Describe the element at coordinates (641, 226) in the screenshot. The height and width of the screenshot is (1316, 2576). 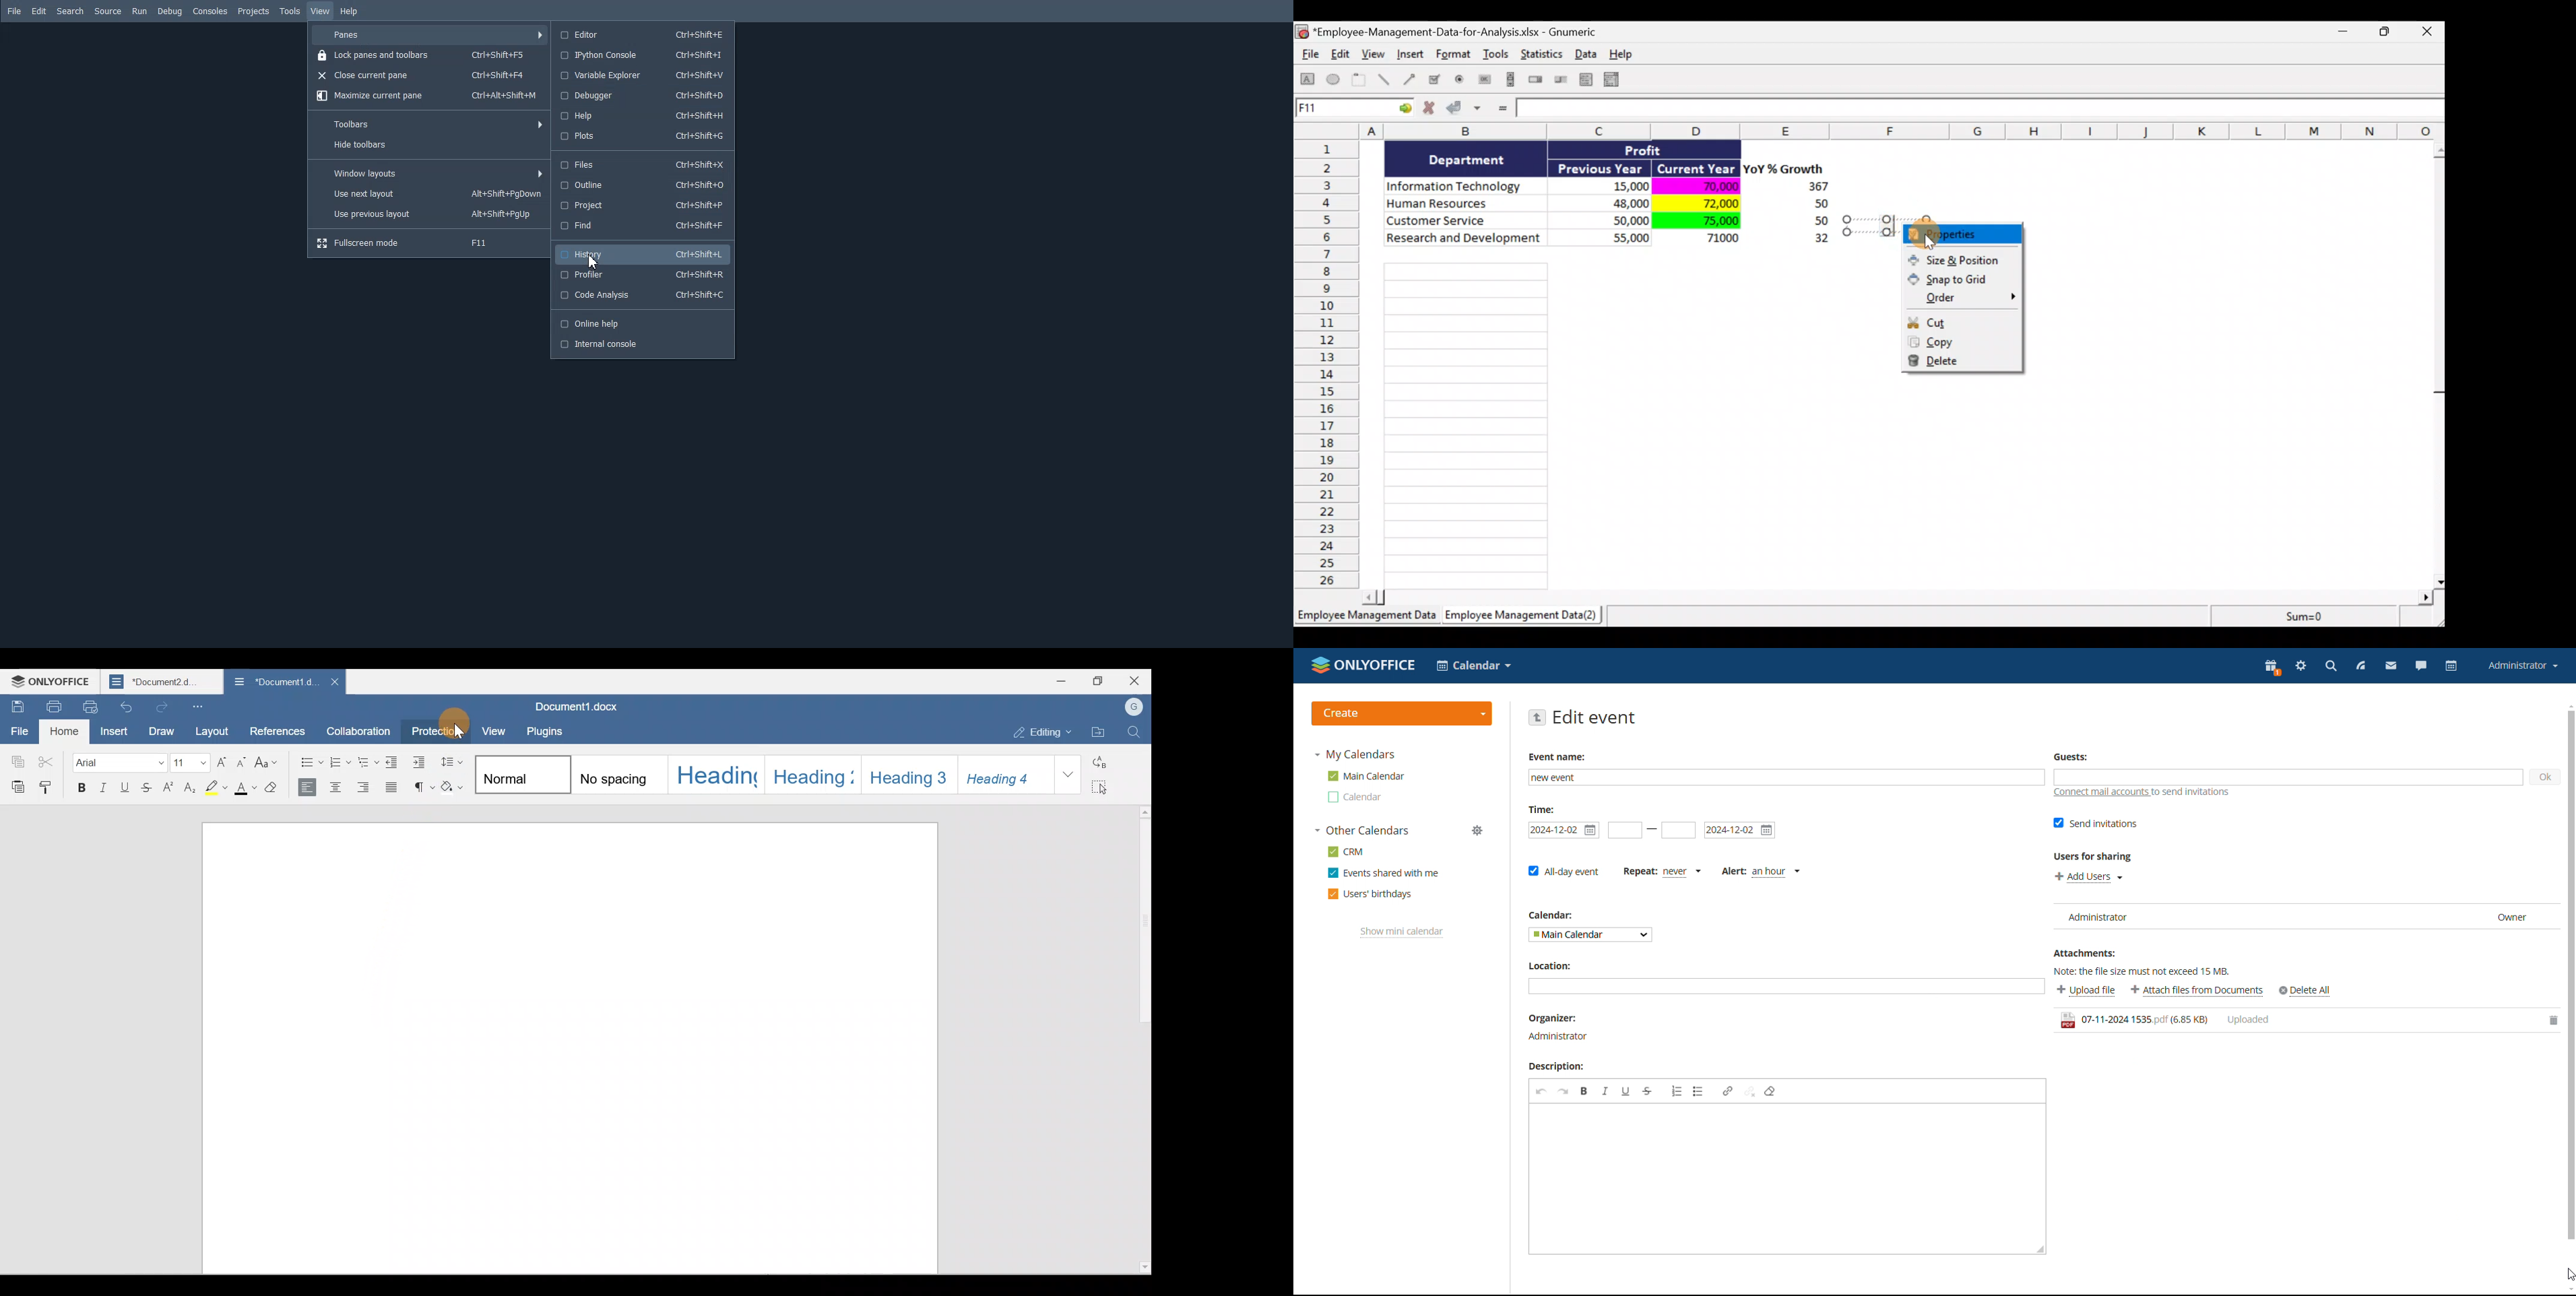
I see `Find` at that location.